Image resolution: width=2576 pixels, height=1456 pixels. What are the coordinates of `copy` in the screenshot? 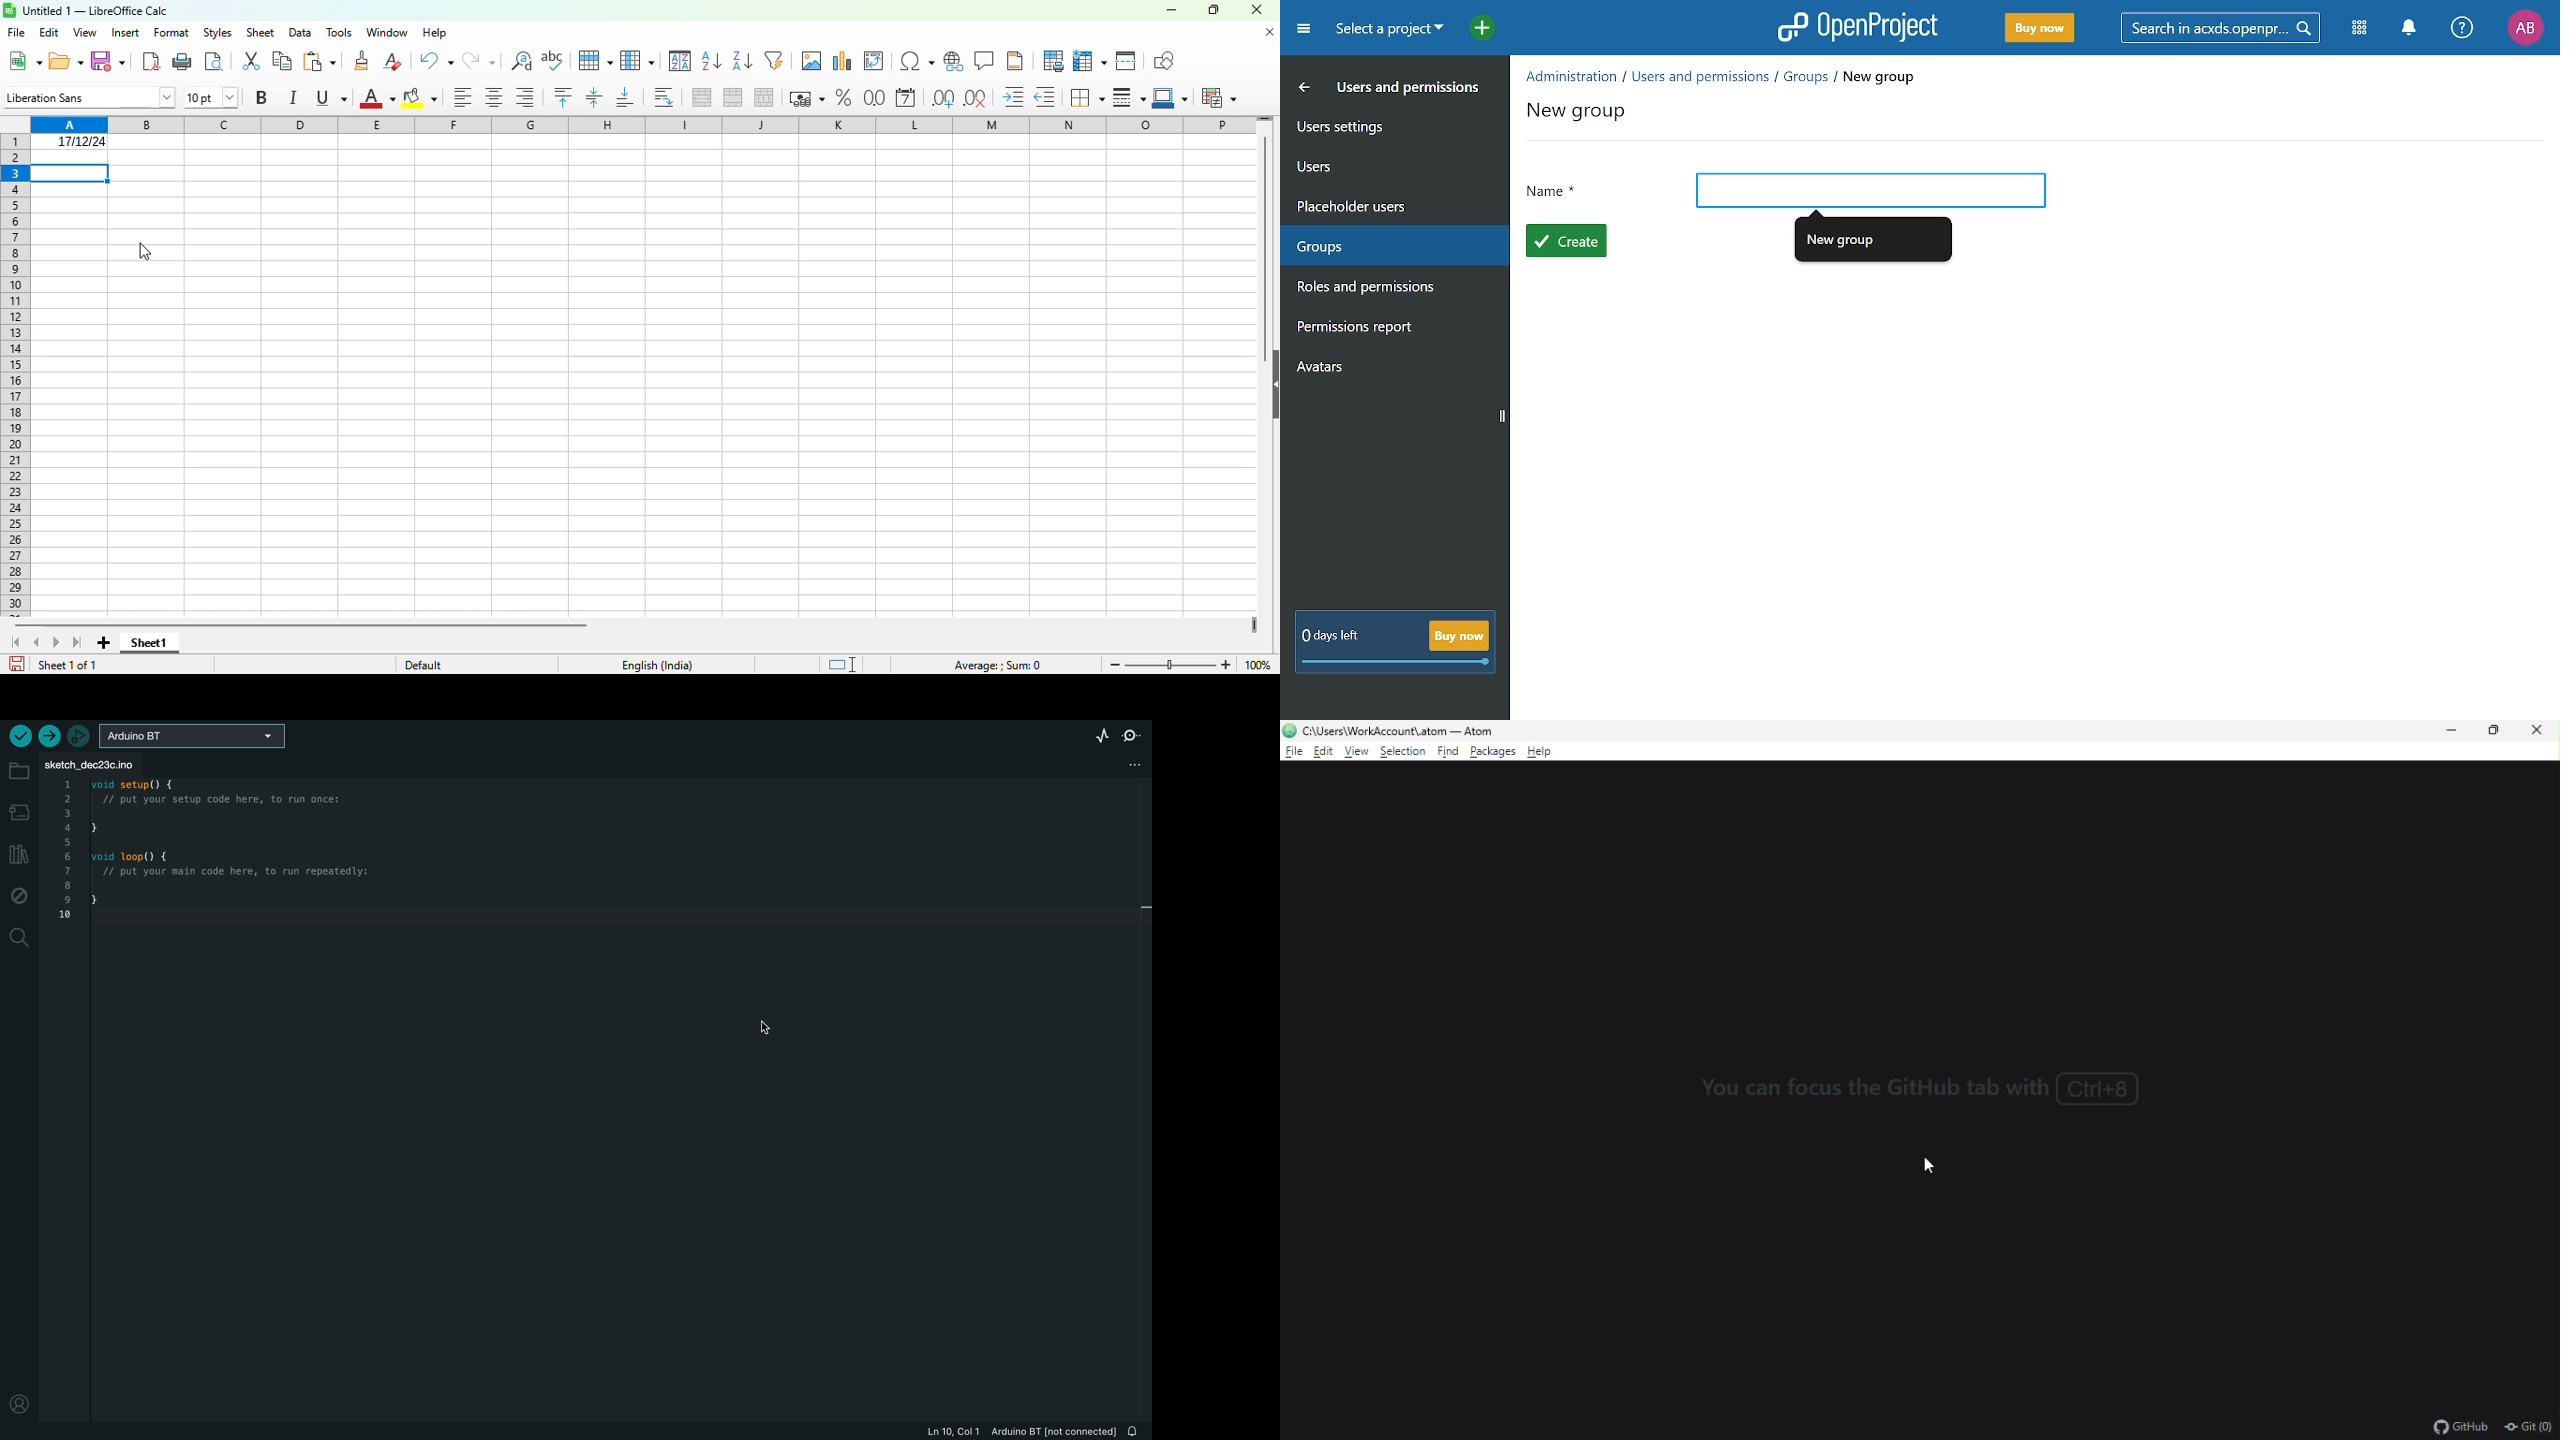 It's located at (282, 61).